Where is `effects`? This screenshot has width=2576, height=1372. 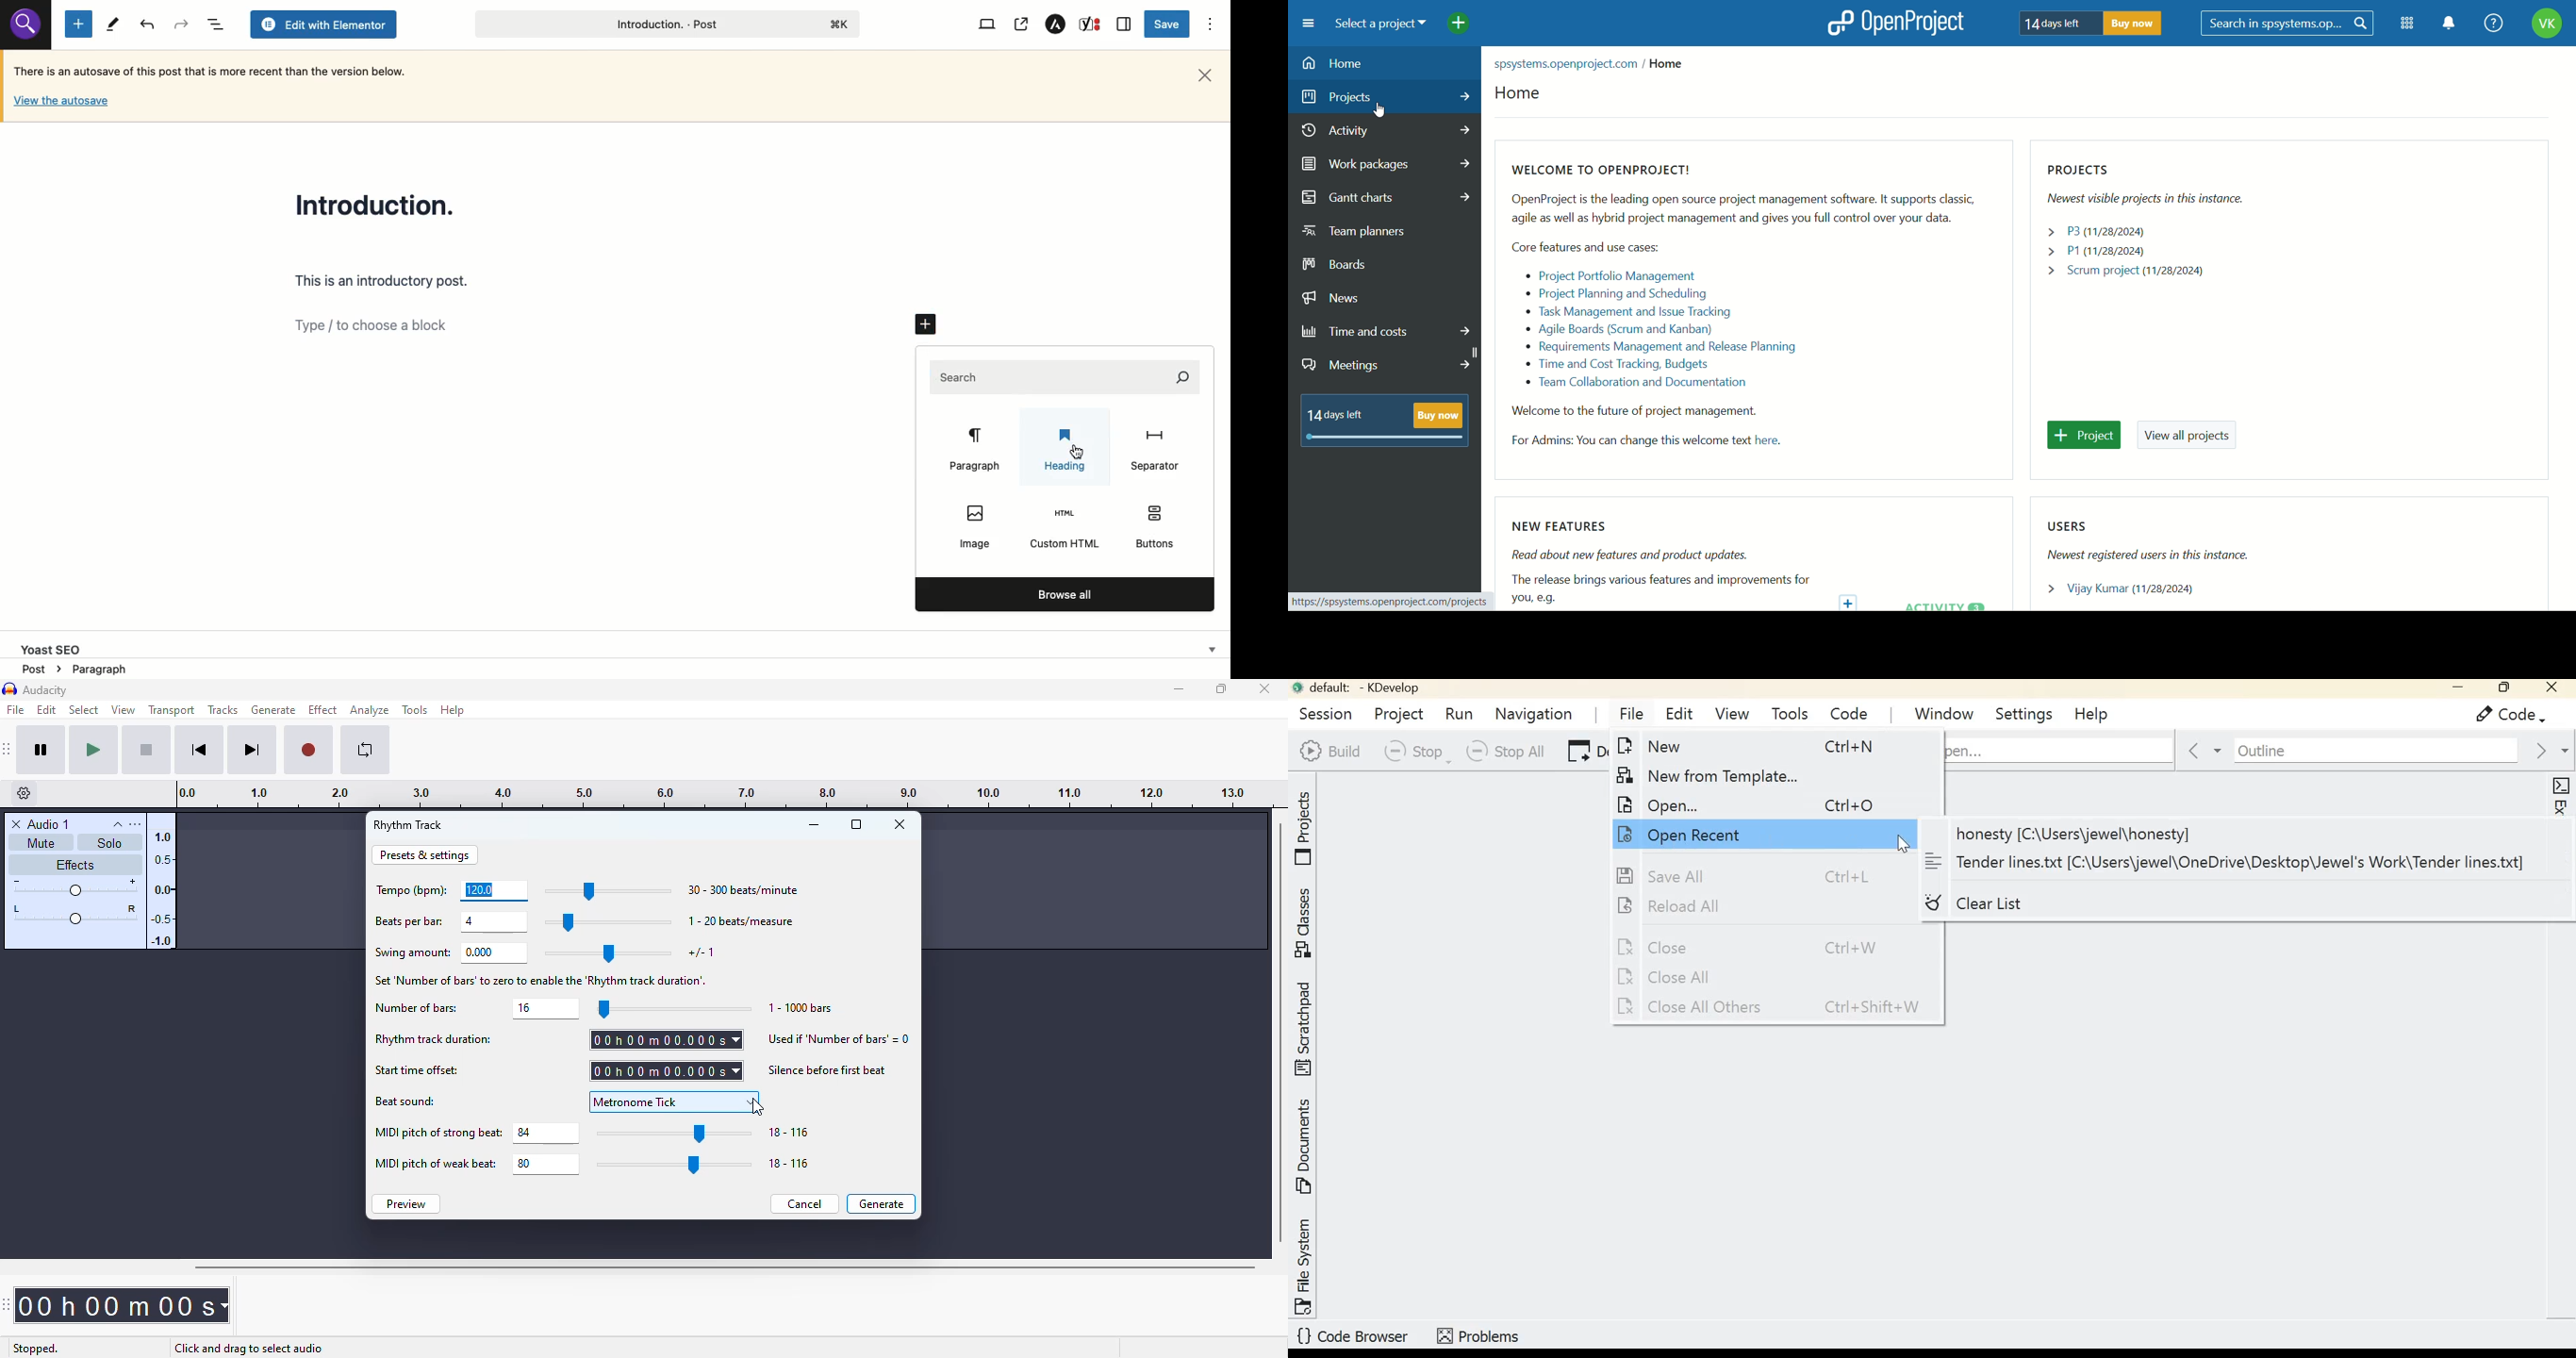 effects is located at coordinates (74, 865).